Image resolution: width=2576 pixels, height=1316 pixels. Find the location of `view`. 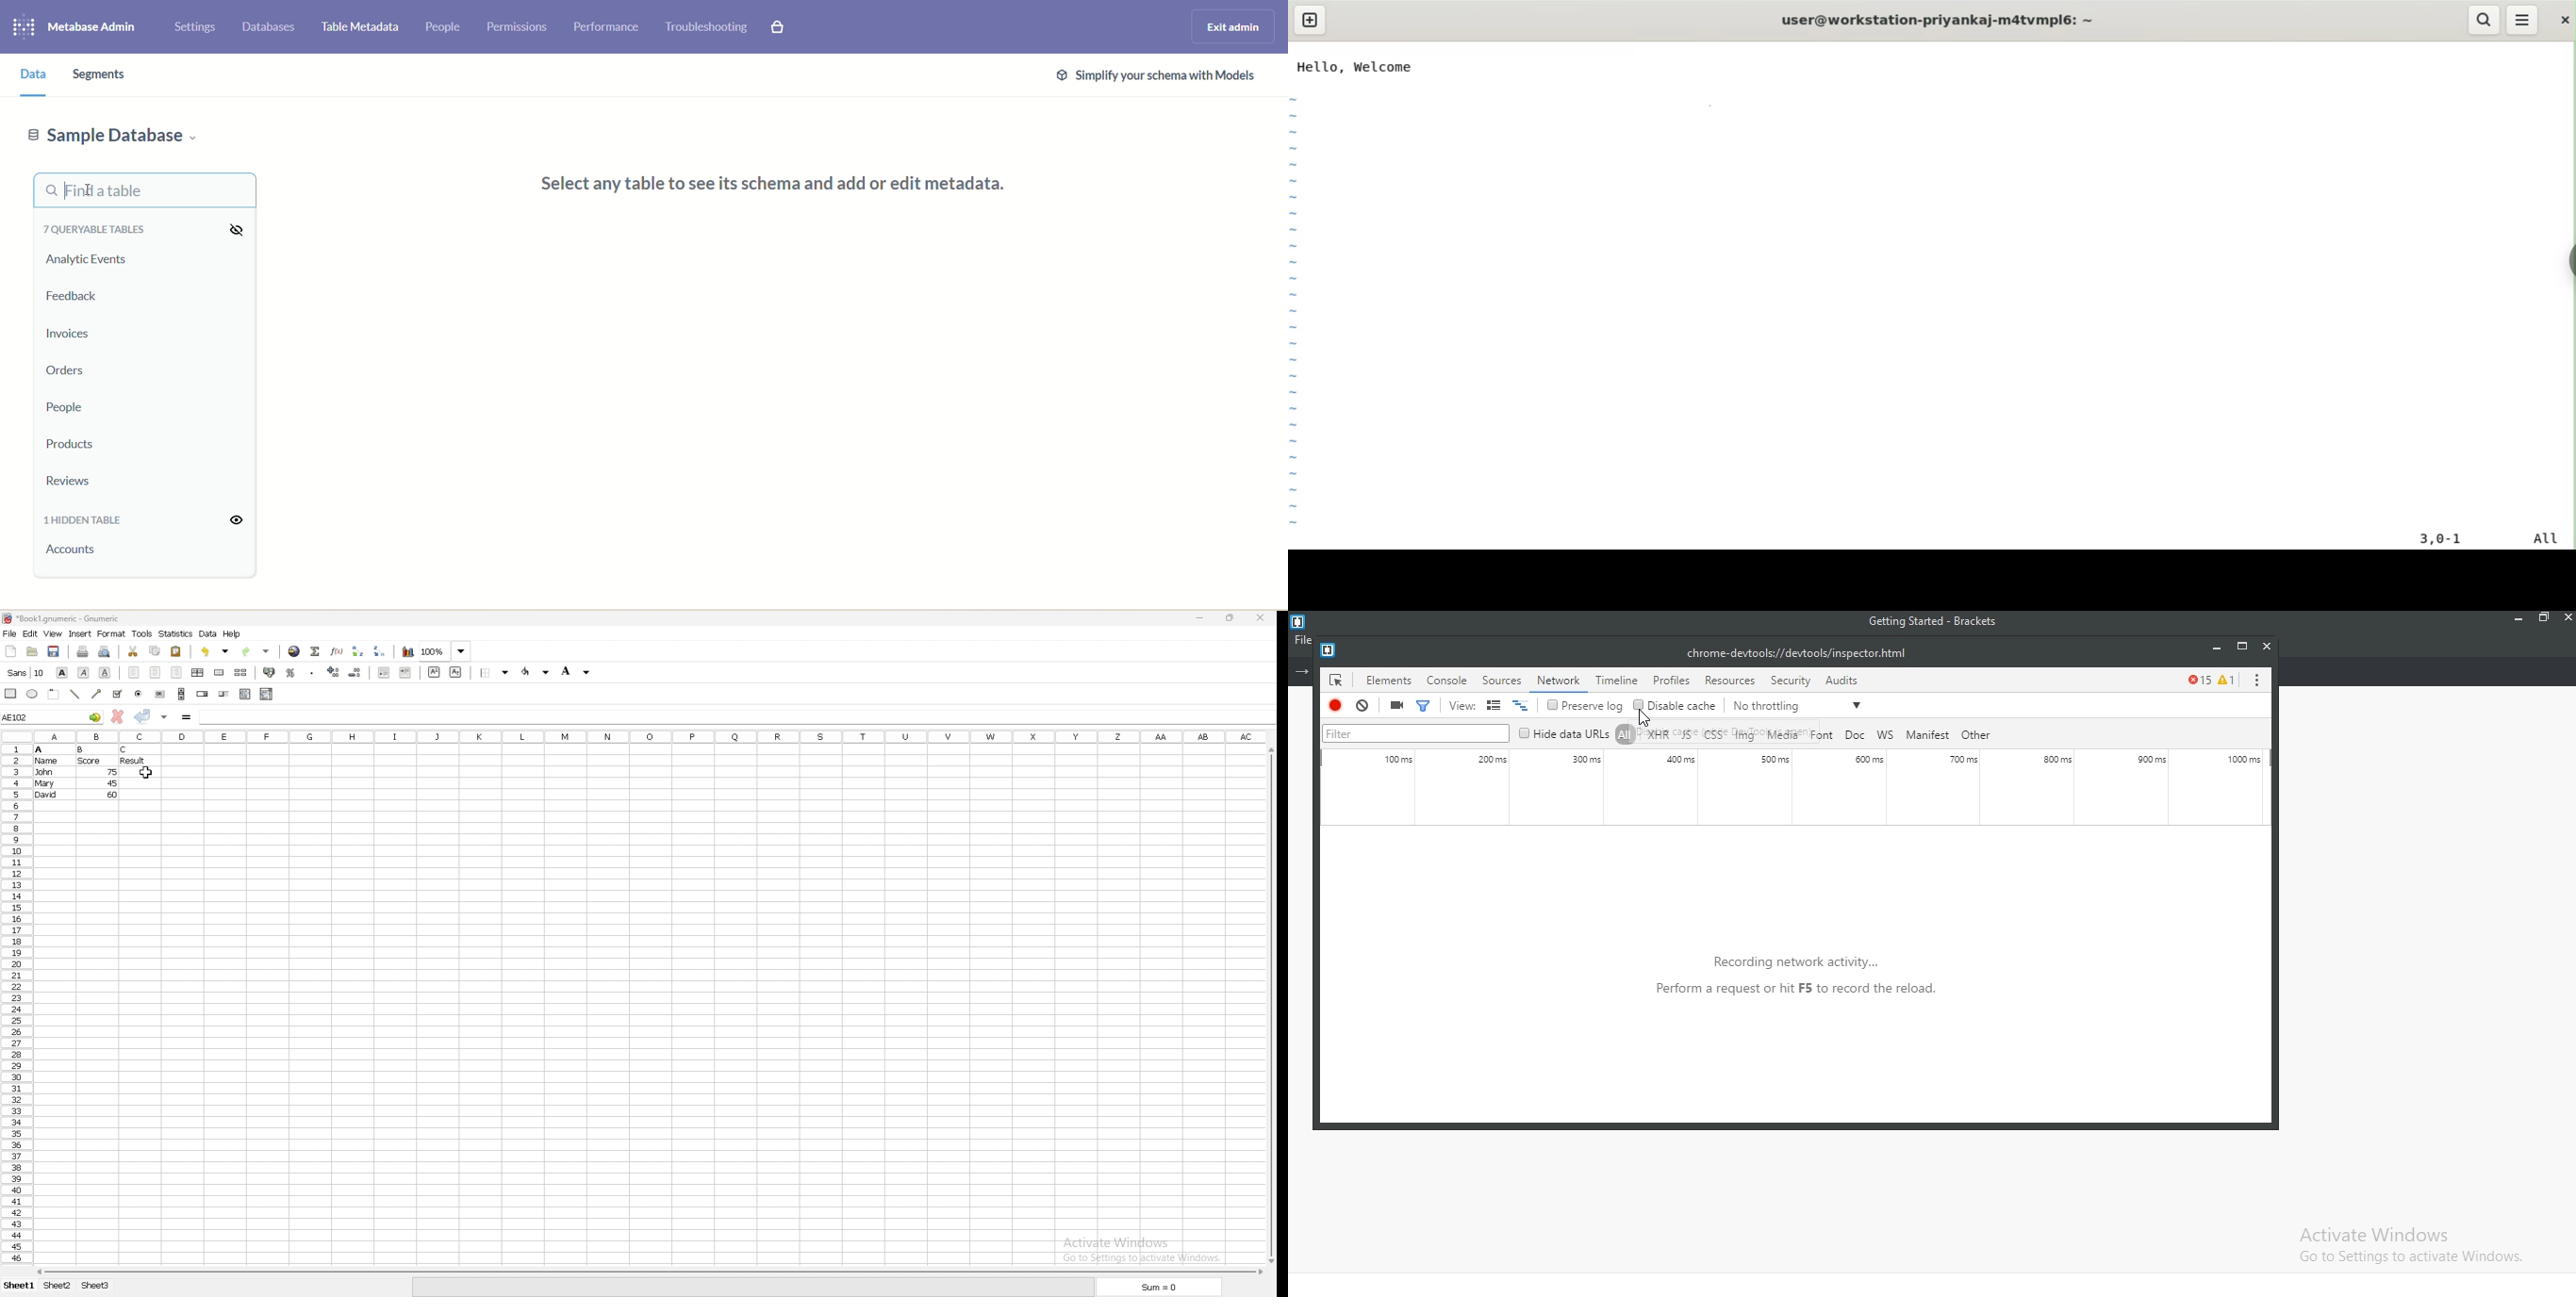

view is located at coordinates (52, 633).